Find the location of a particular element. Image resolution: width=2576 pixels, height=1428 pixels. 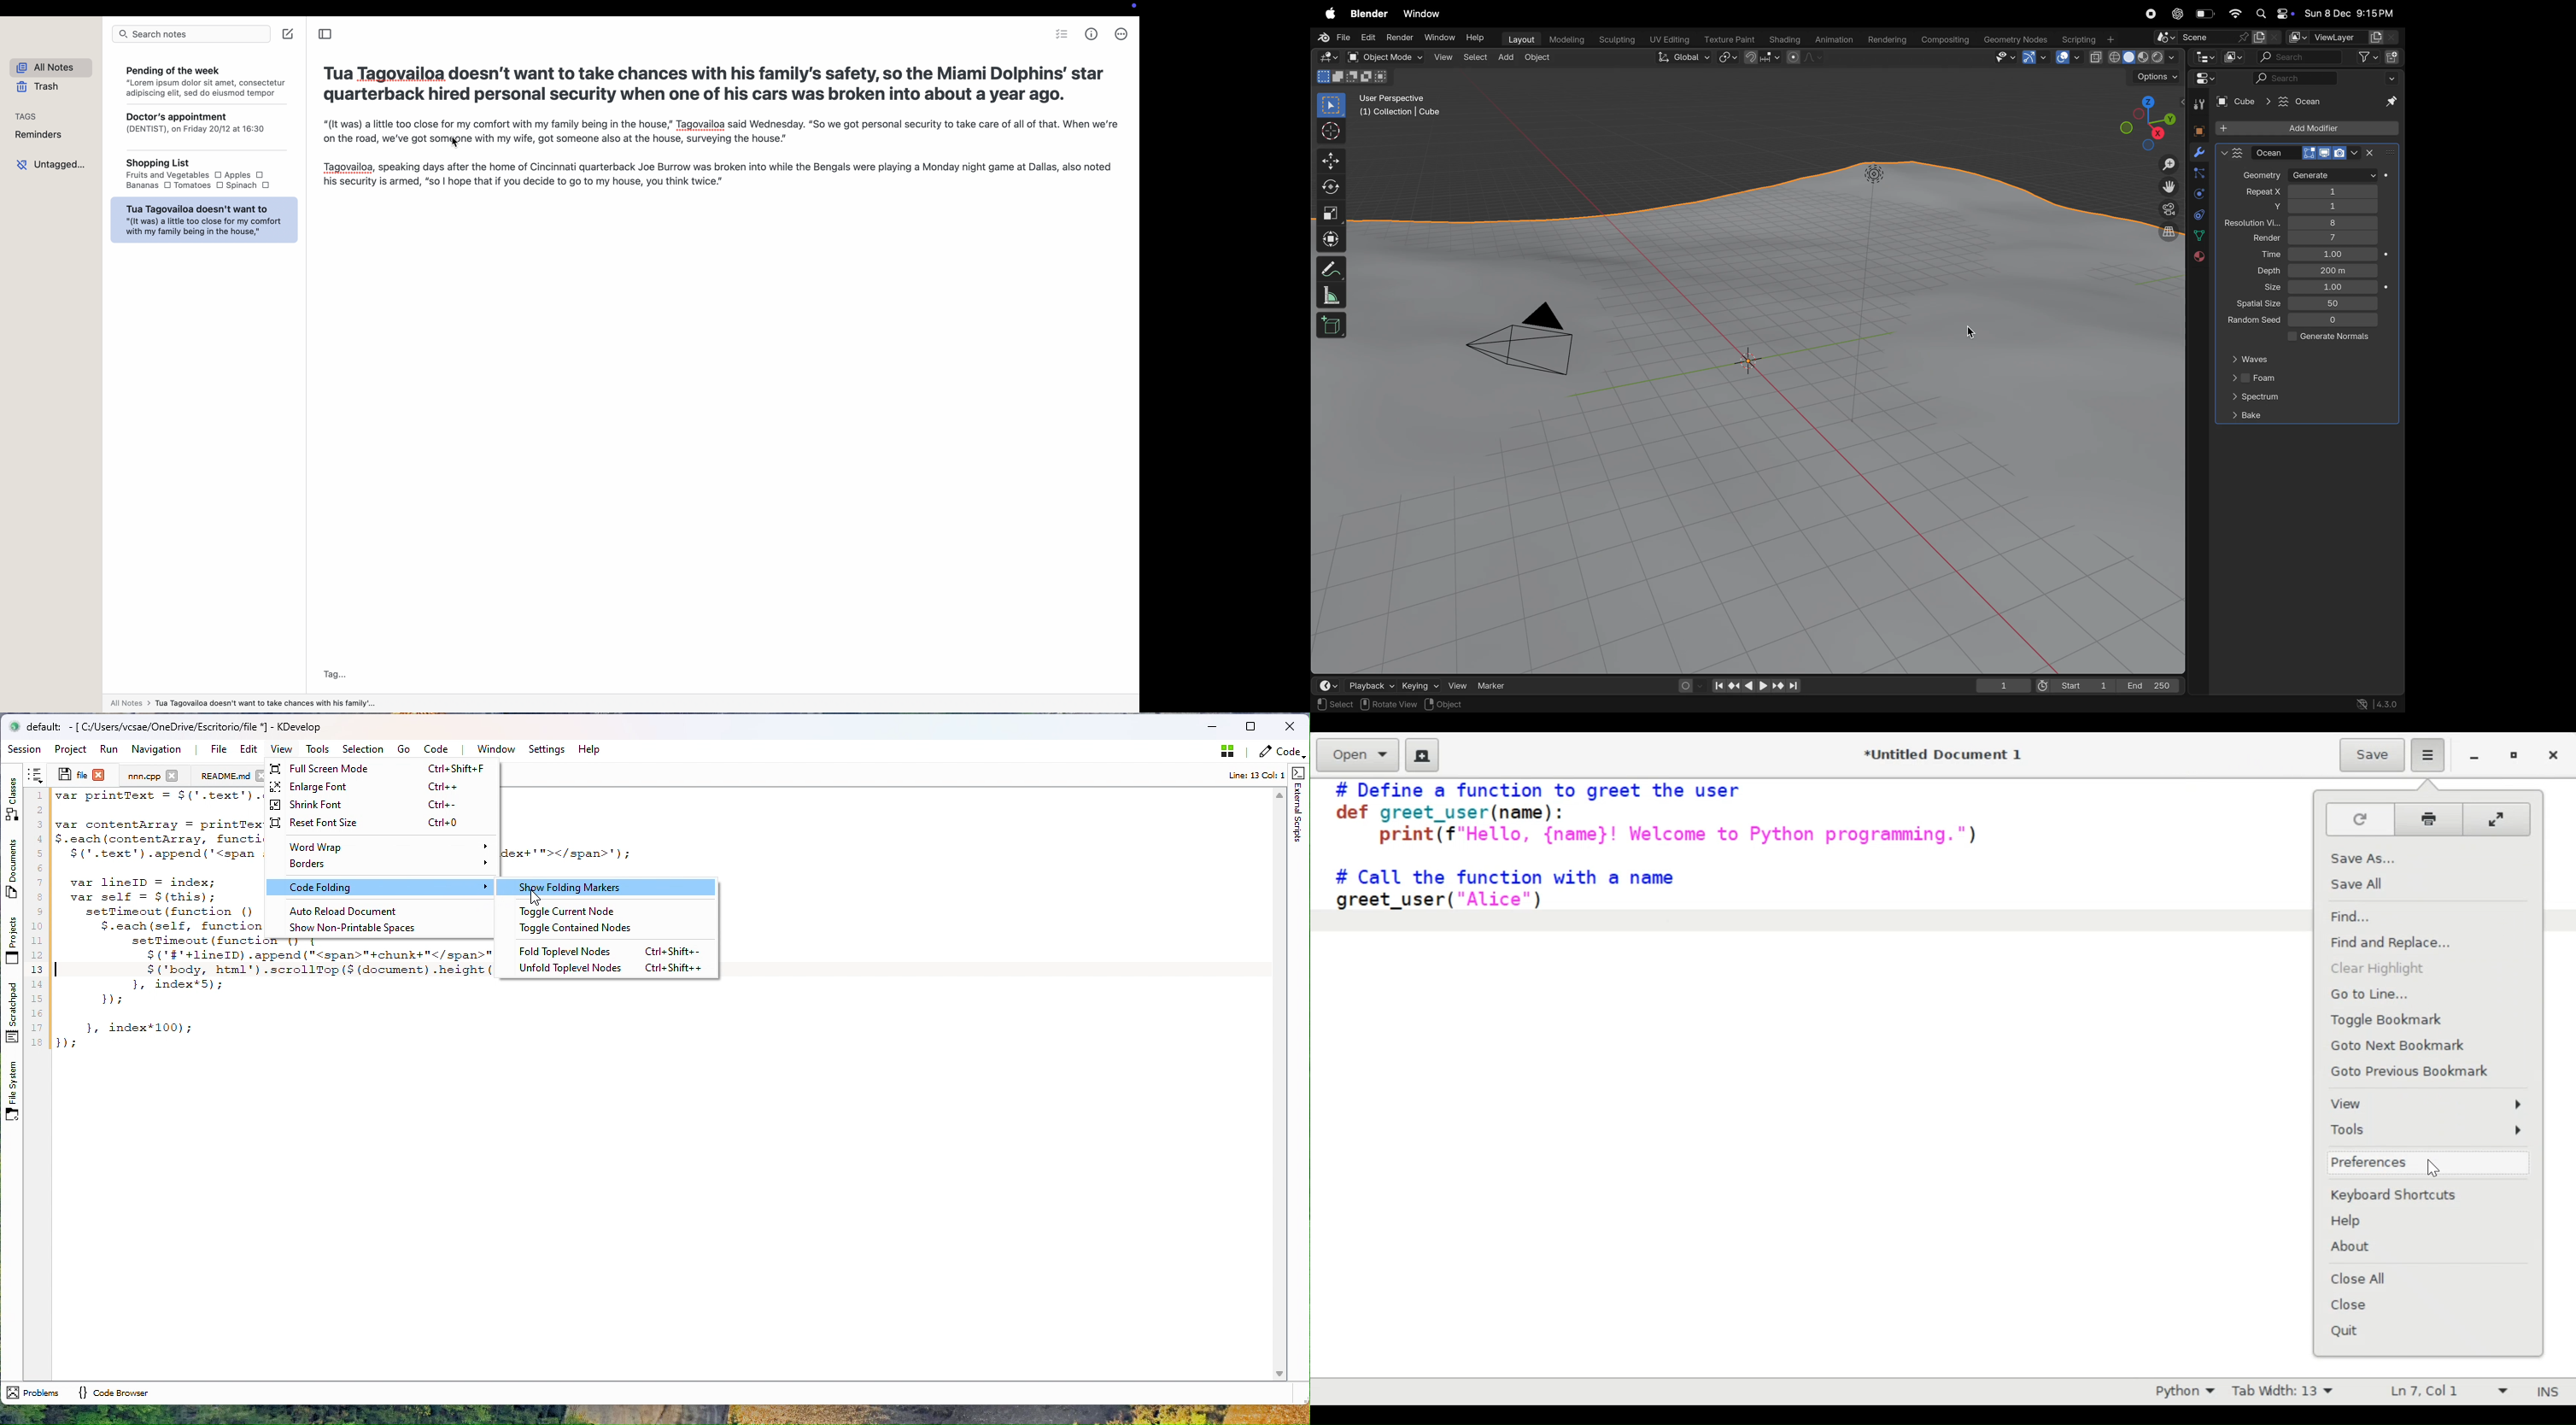

modes is located at coordinates (1352, 76).